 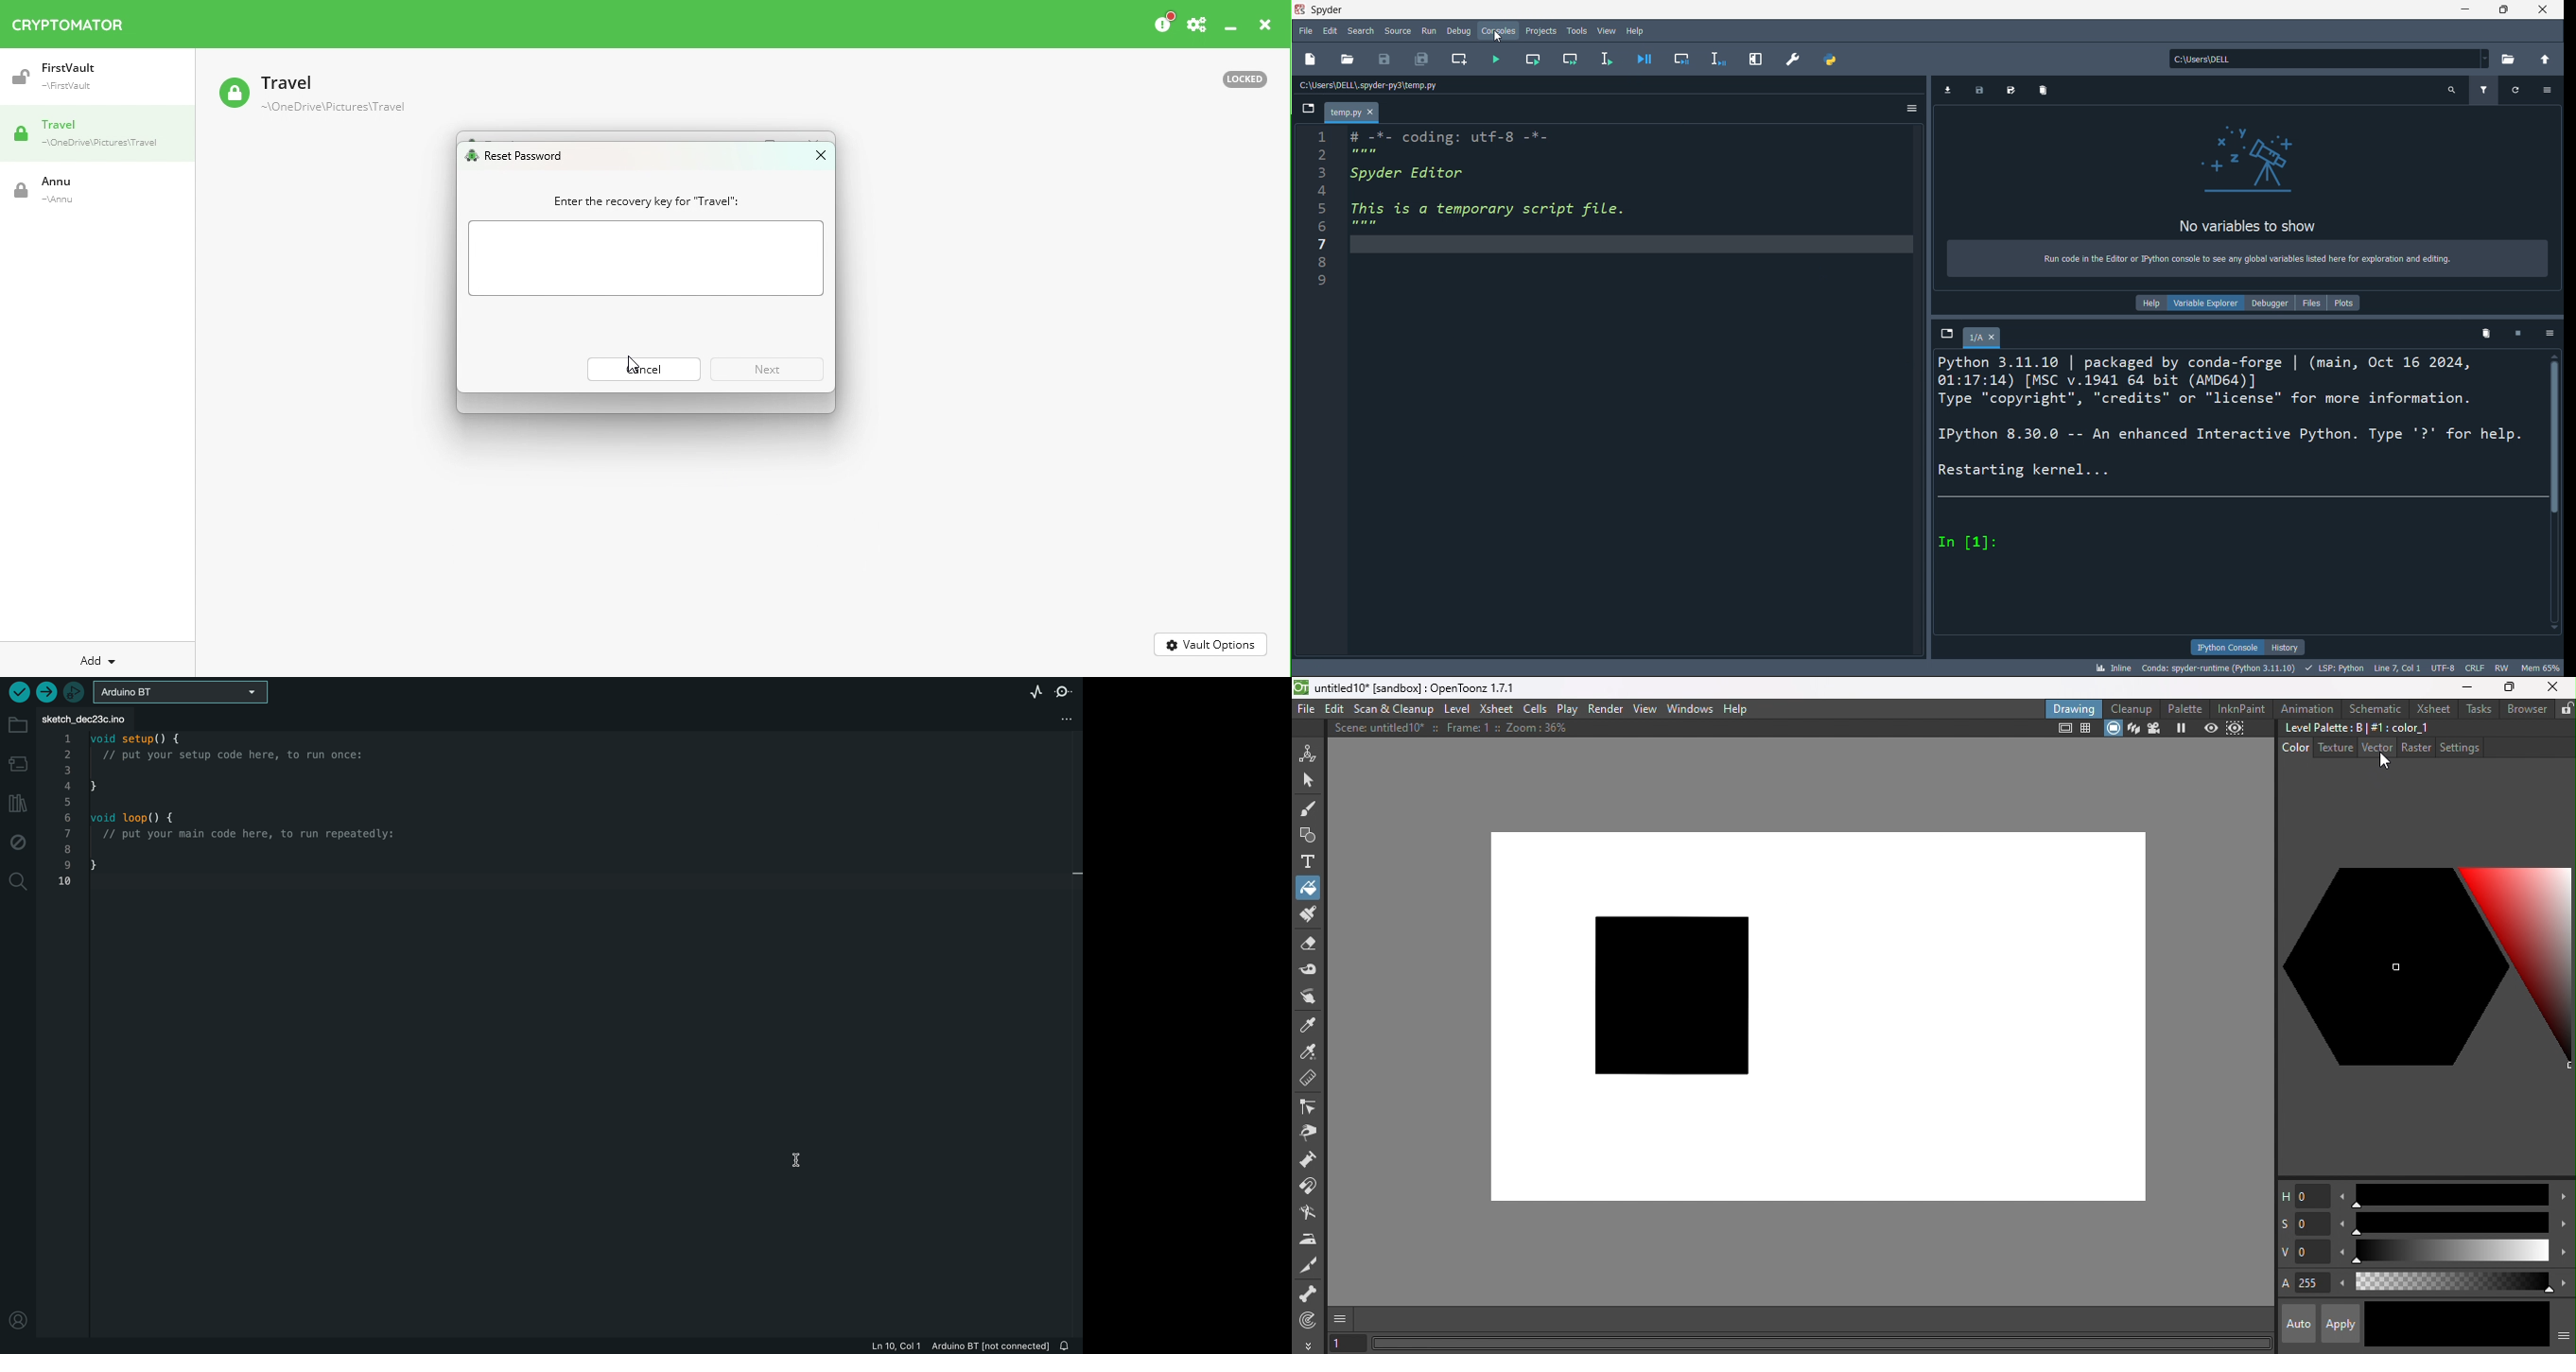 What do you see at coordinates (2554, 686) in the screenshot?
I see `Close` at bounding box center [2554, 686].